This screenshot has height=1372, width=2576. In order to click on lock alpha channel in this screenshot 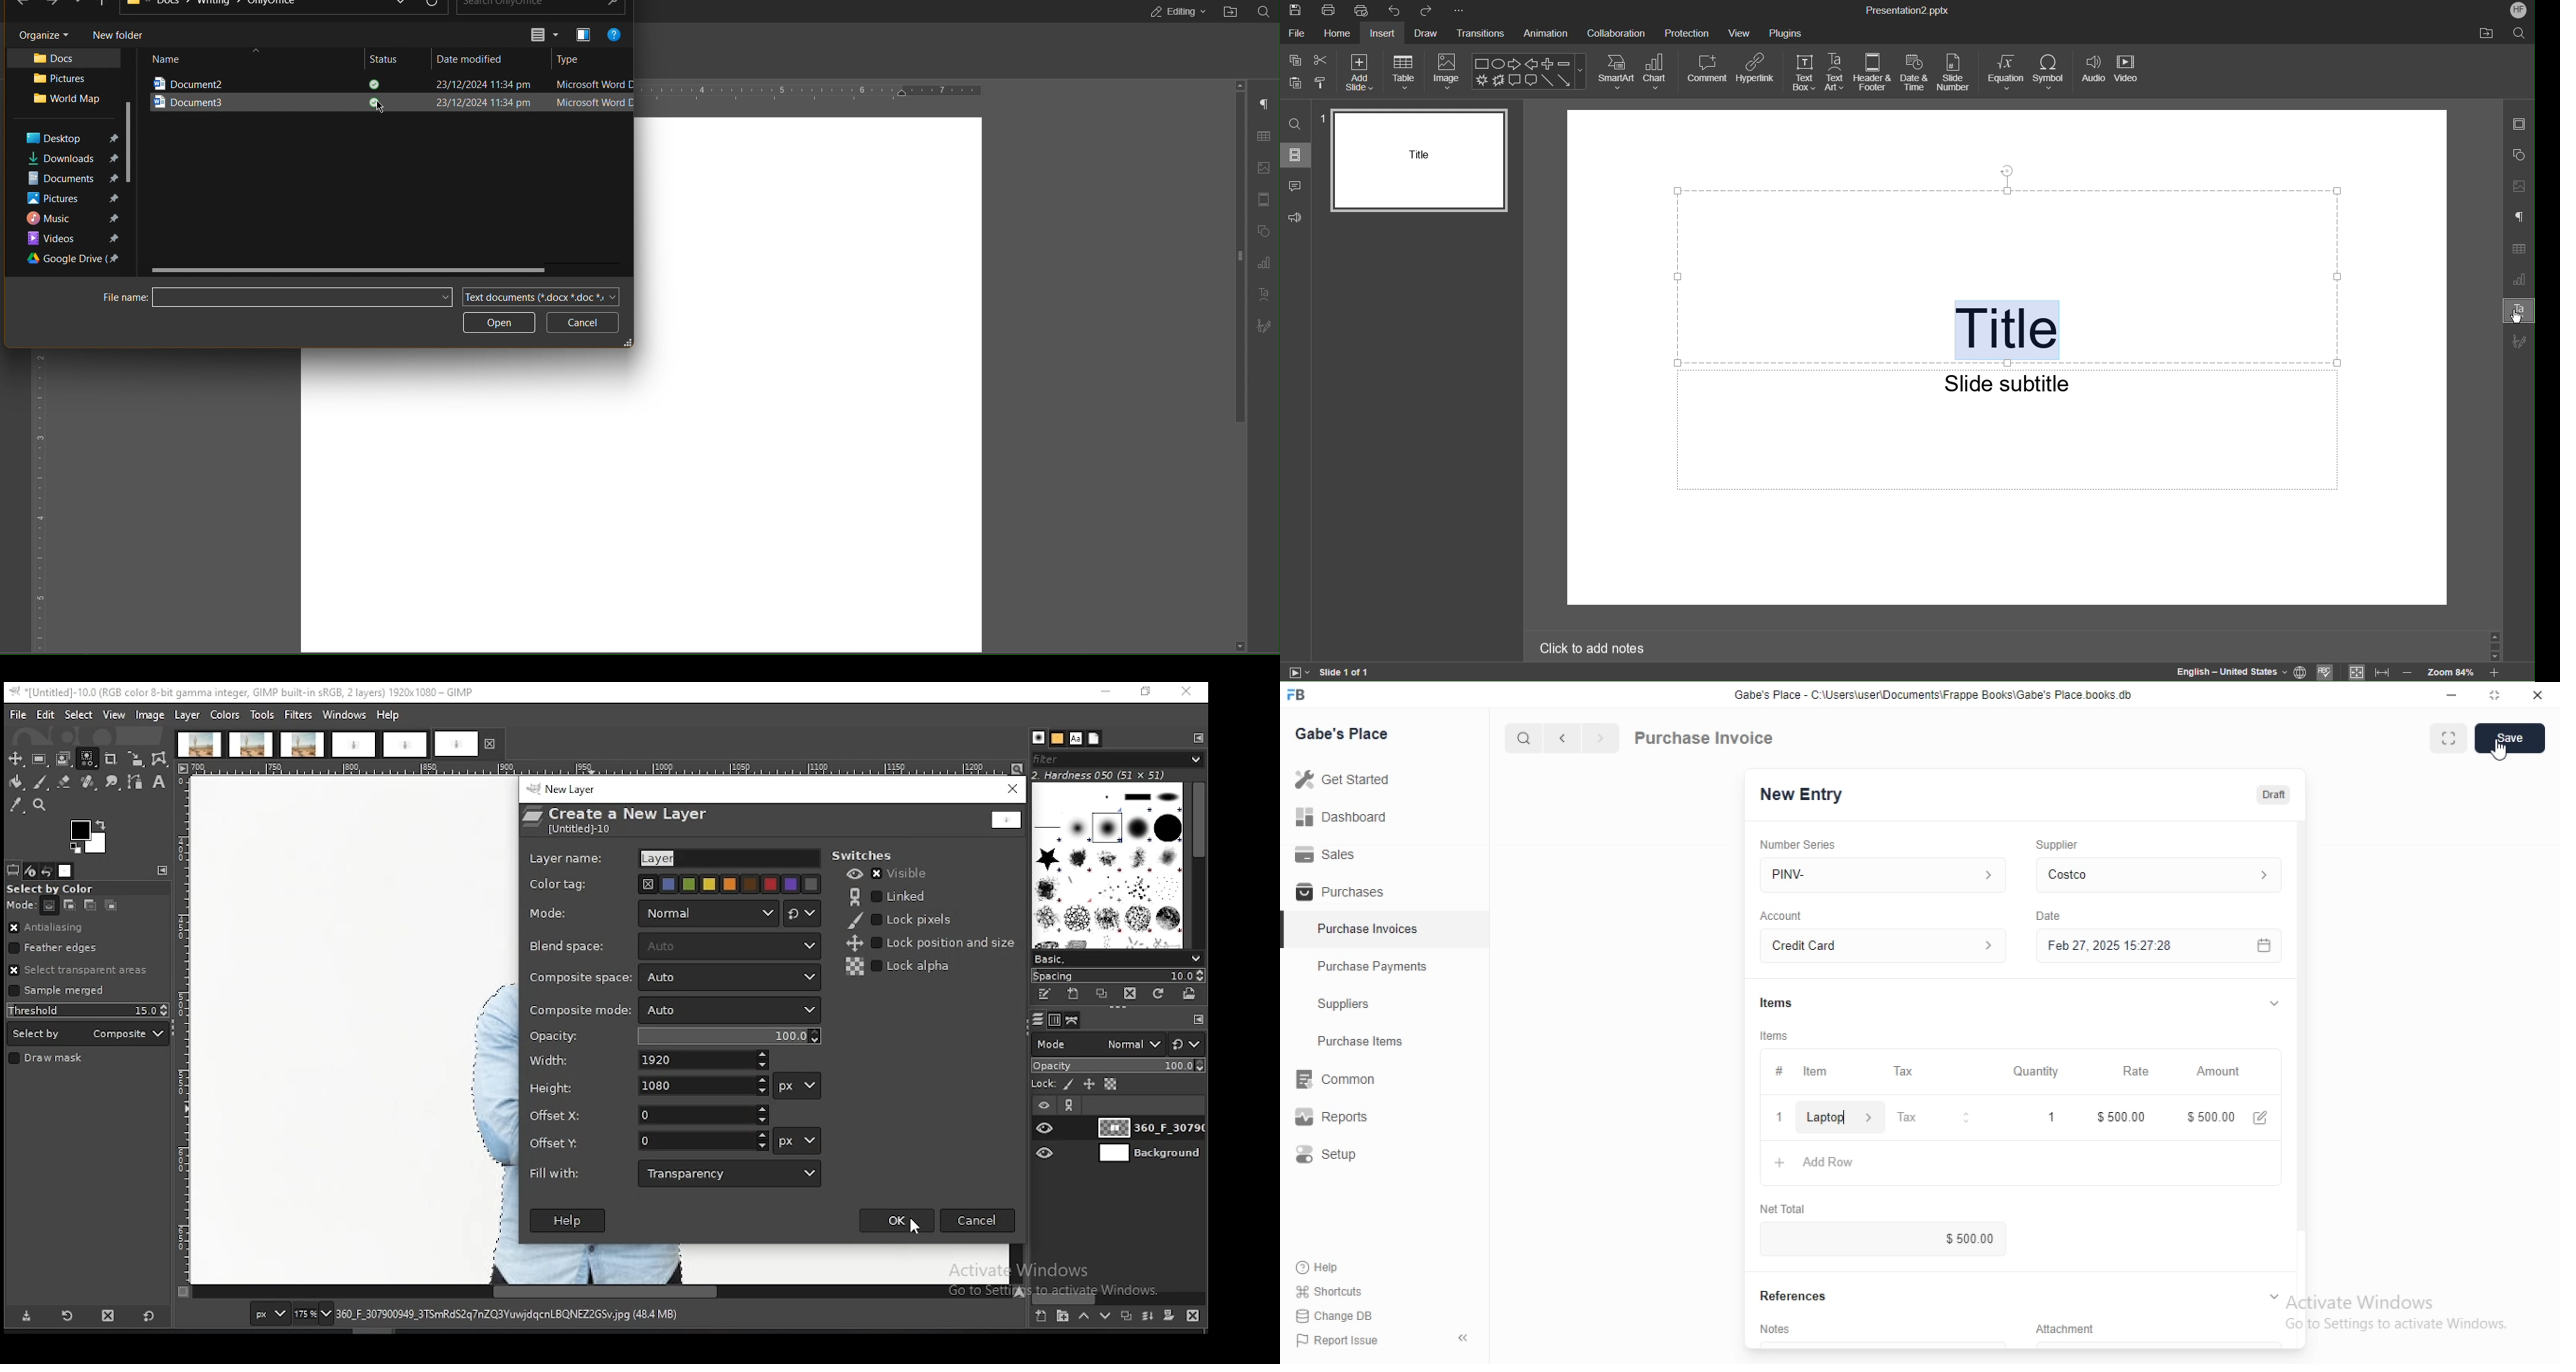, I will do `click(1111, 1085)`.